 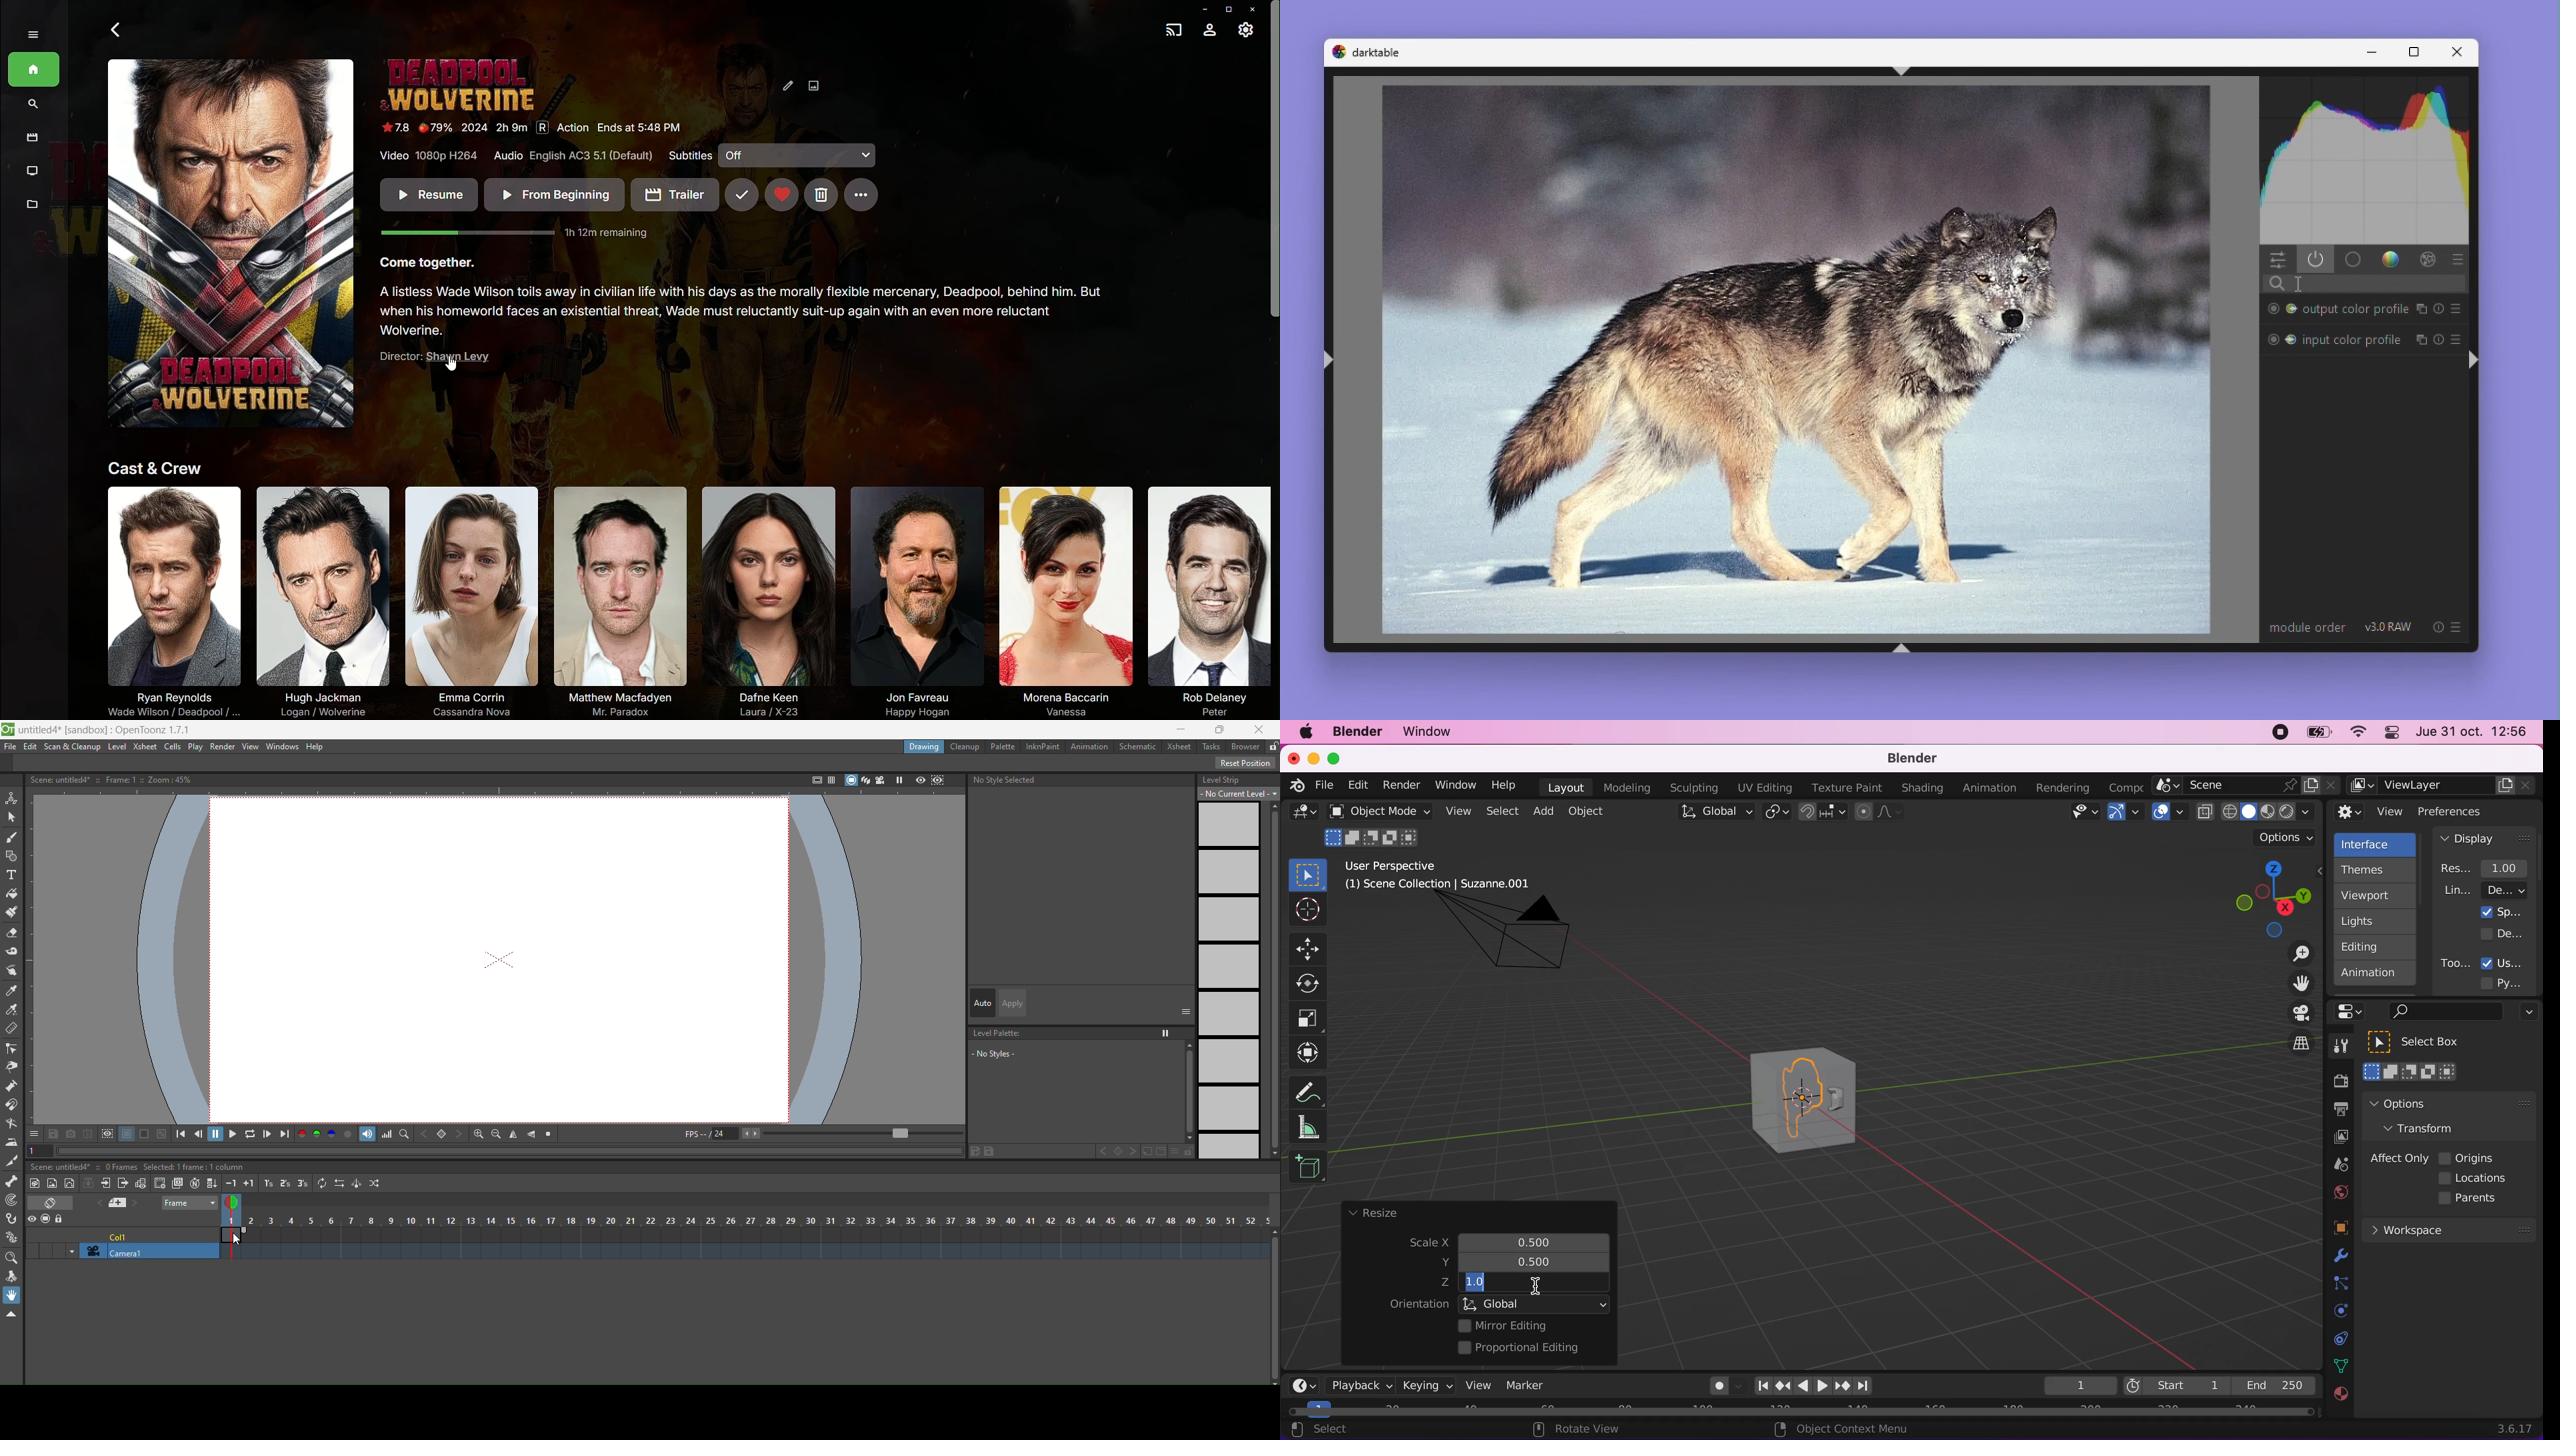 I want to click on options and lock, so click(x=1182, y=1151).